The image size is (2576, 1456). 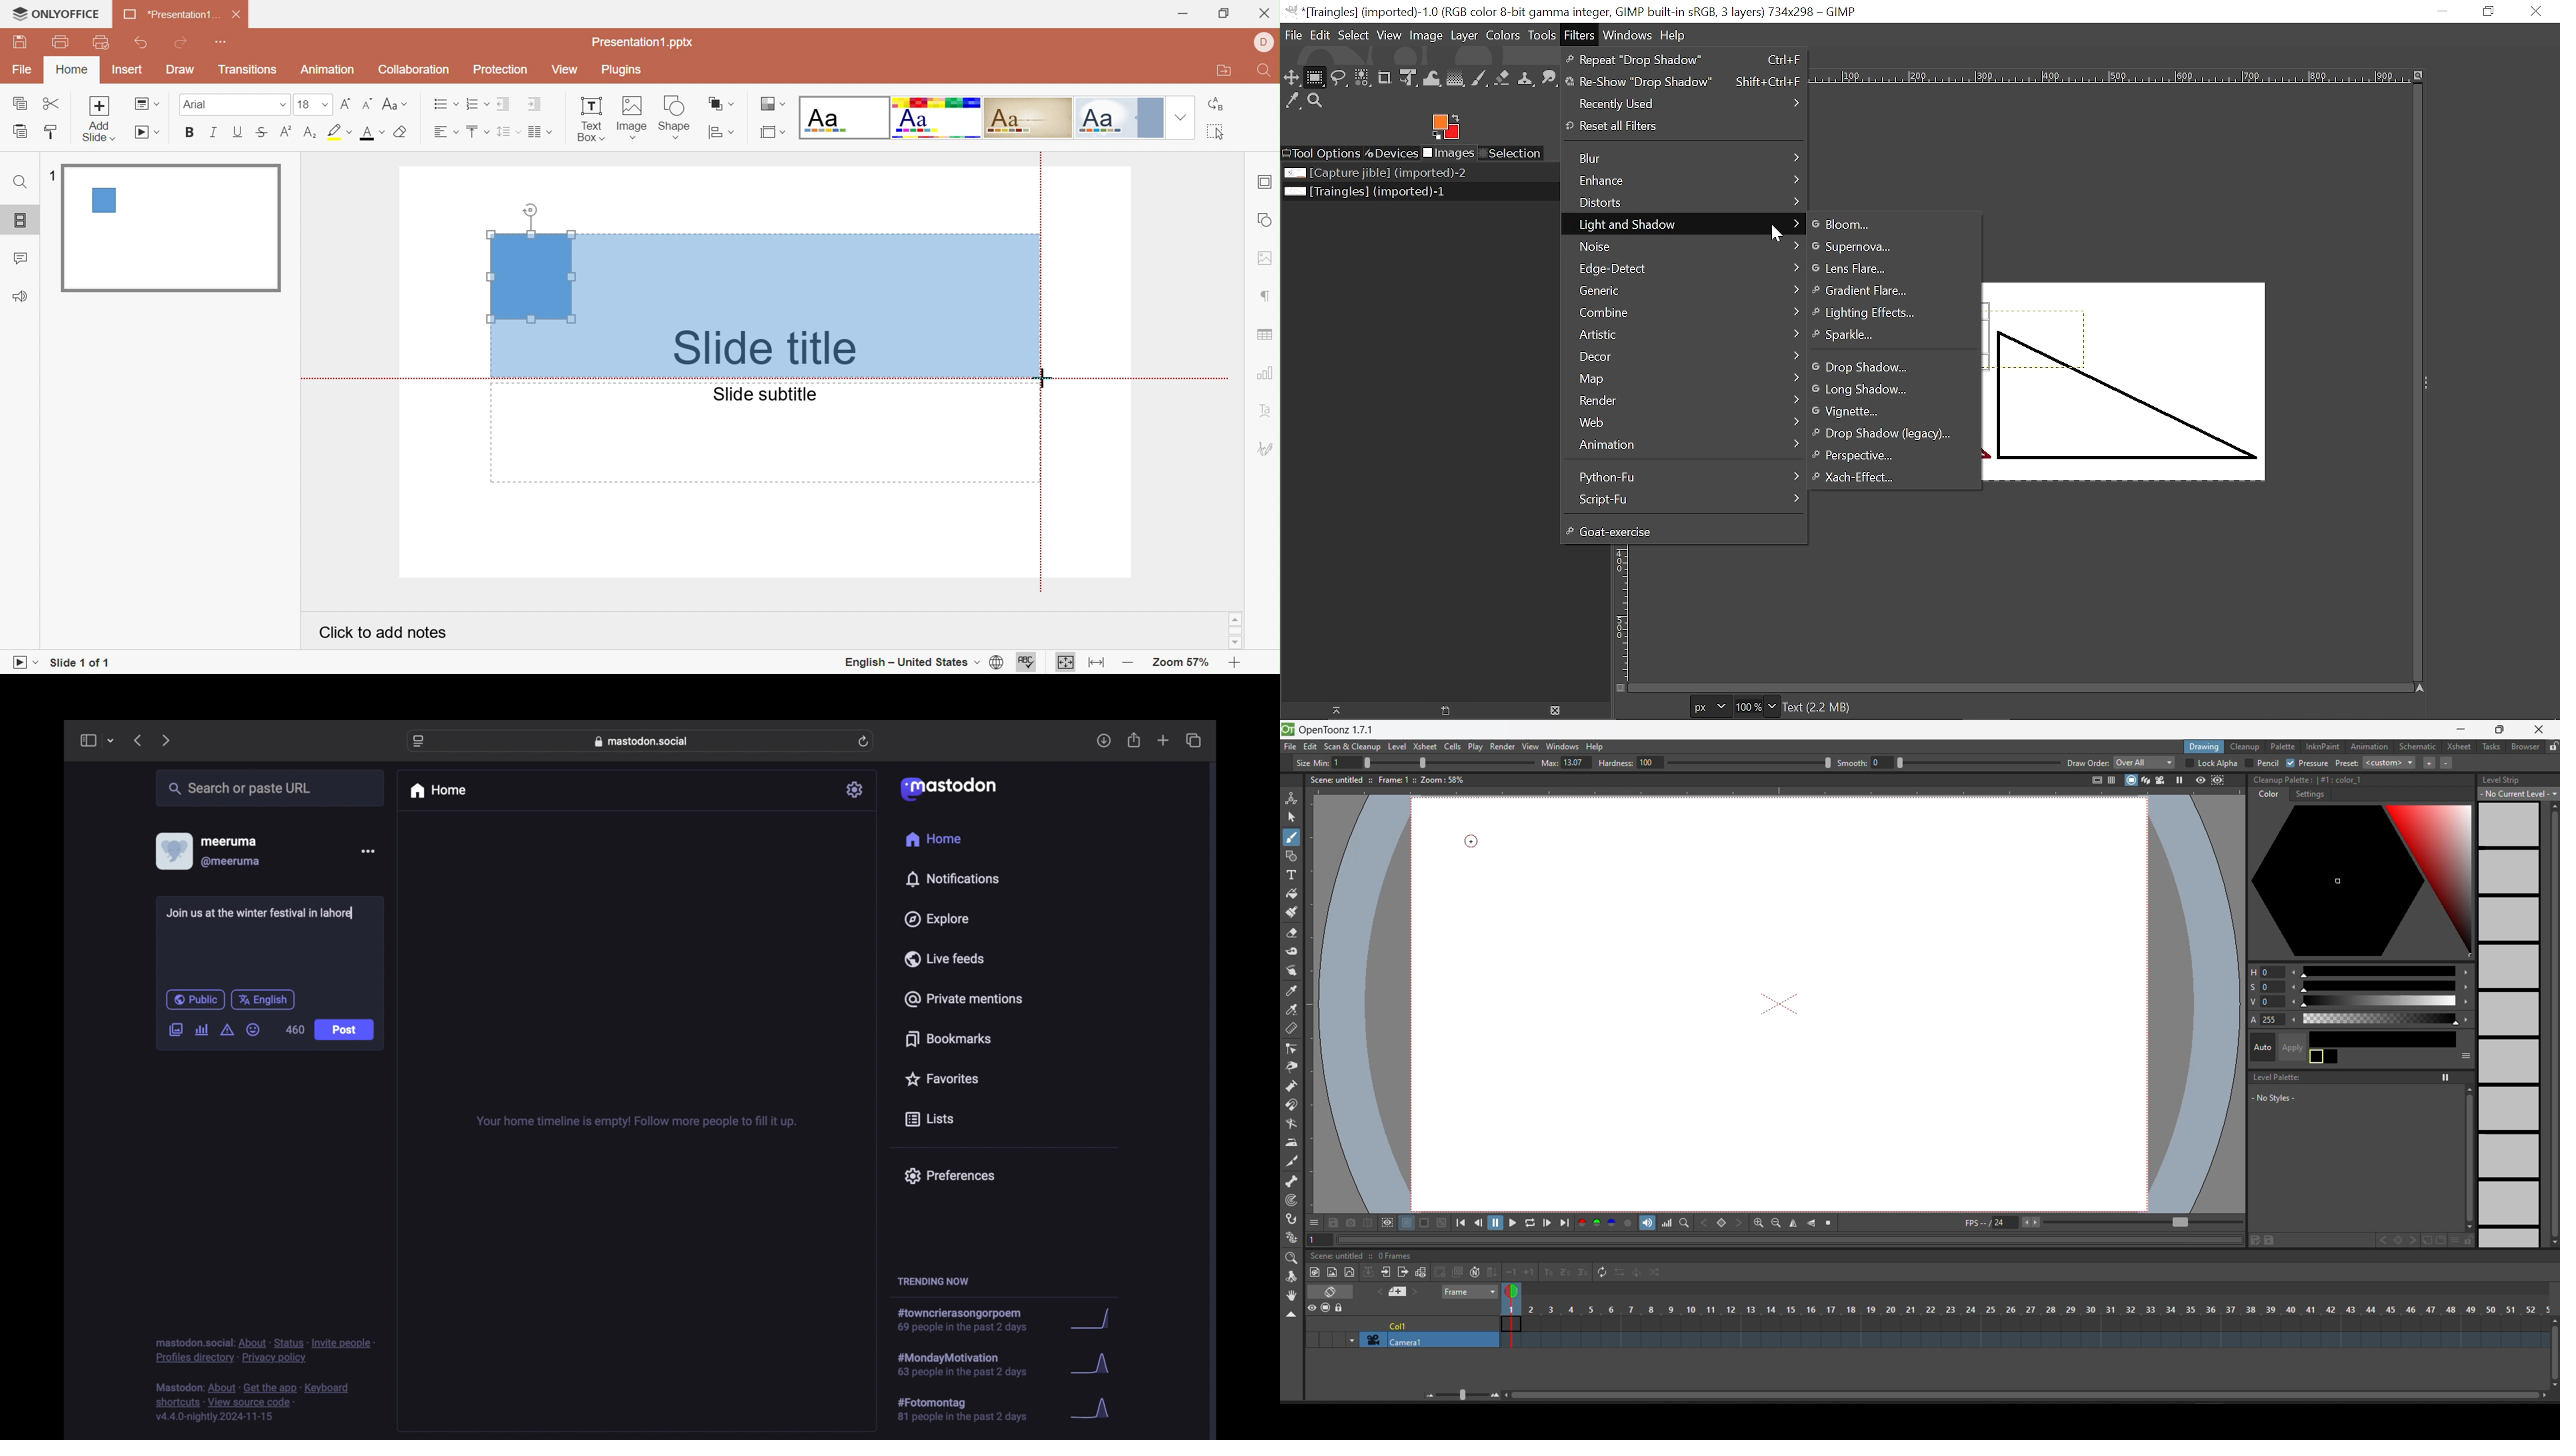 I want to click on Restore down, so click(x=1225, y=16).